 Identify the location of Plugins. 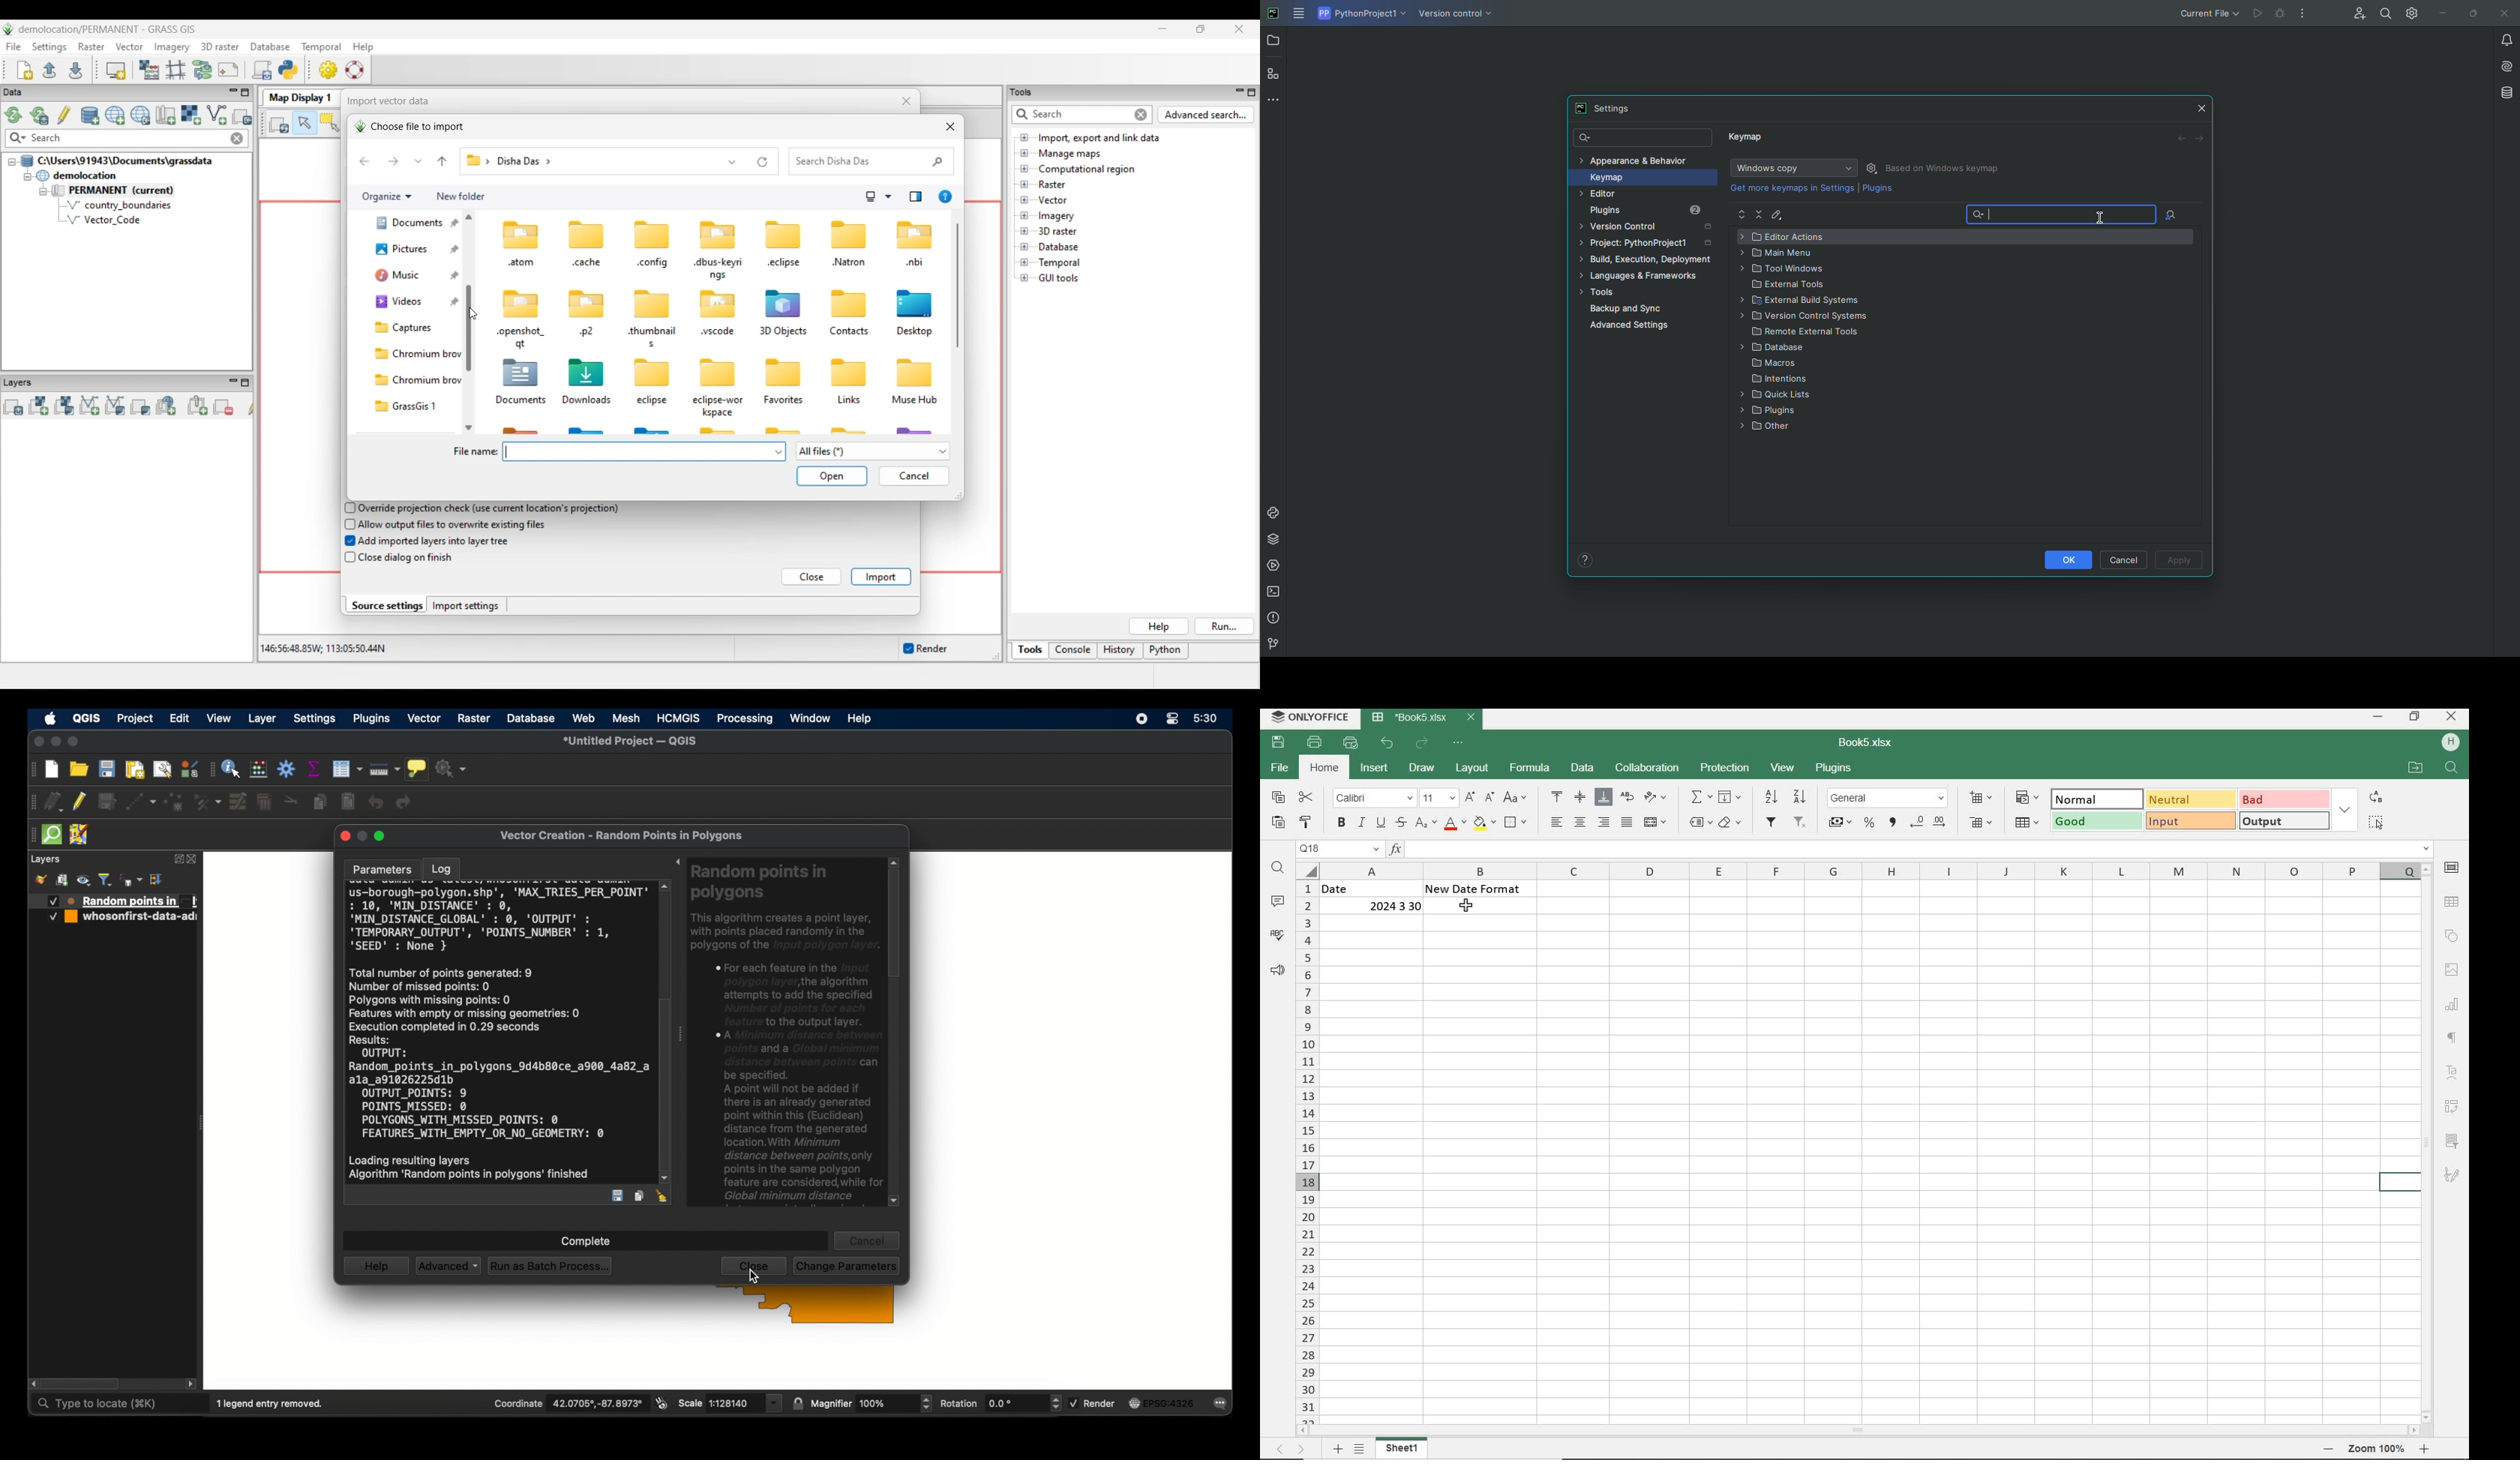
(1773, 411).